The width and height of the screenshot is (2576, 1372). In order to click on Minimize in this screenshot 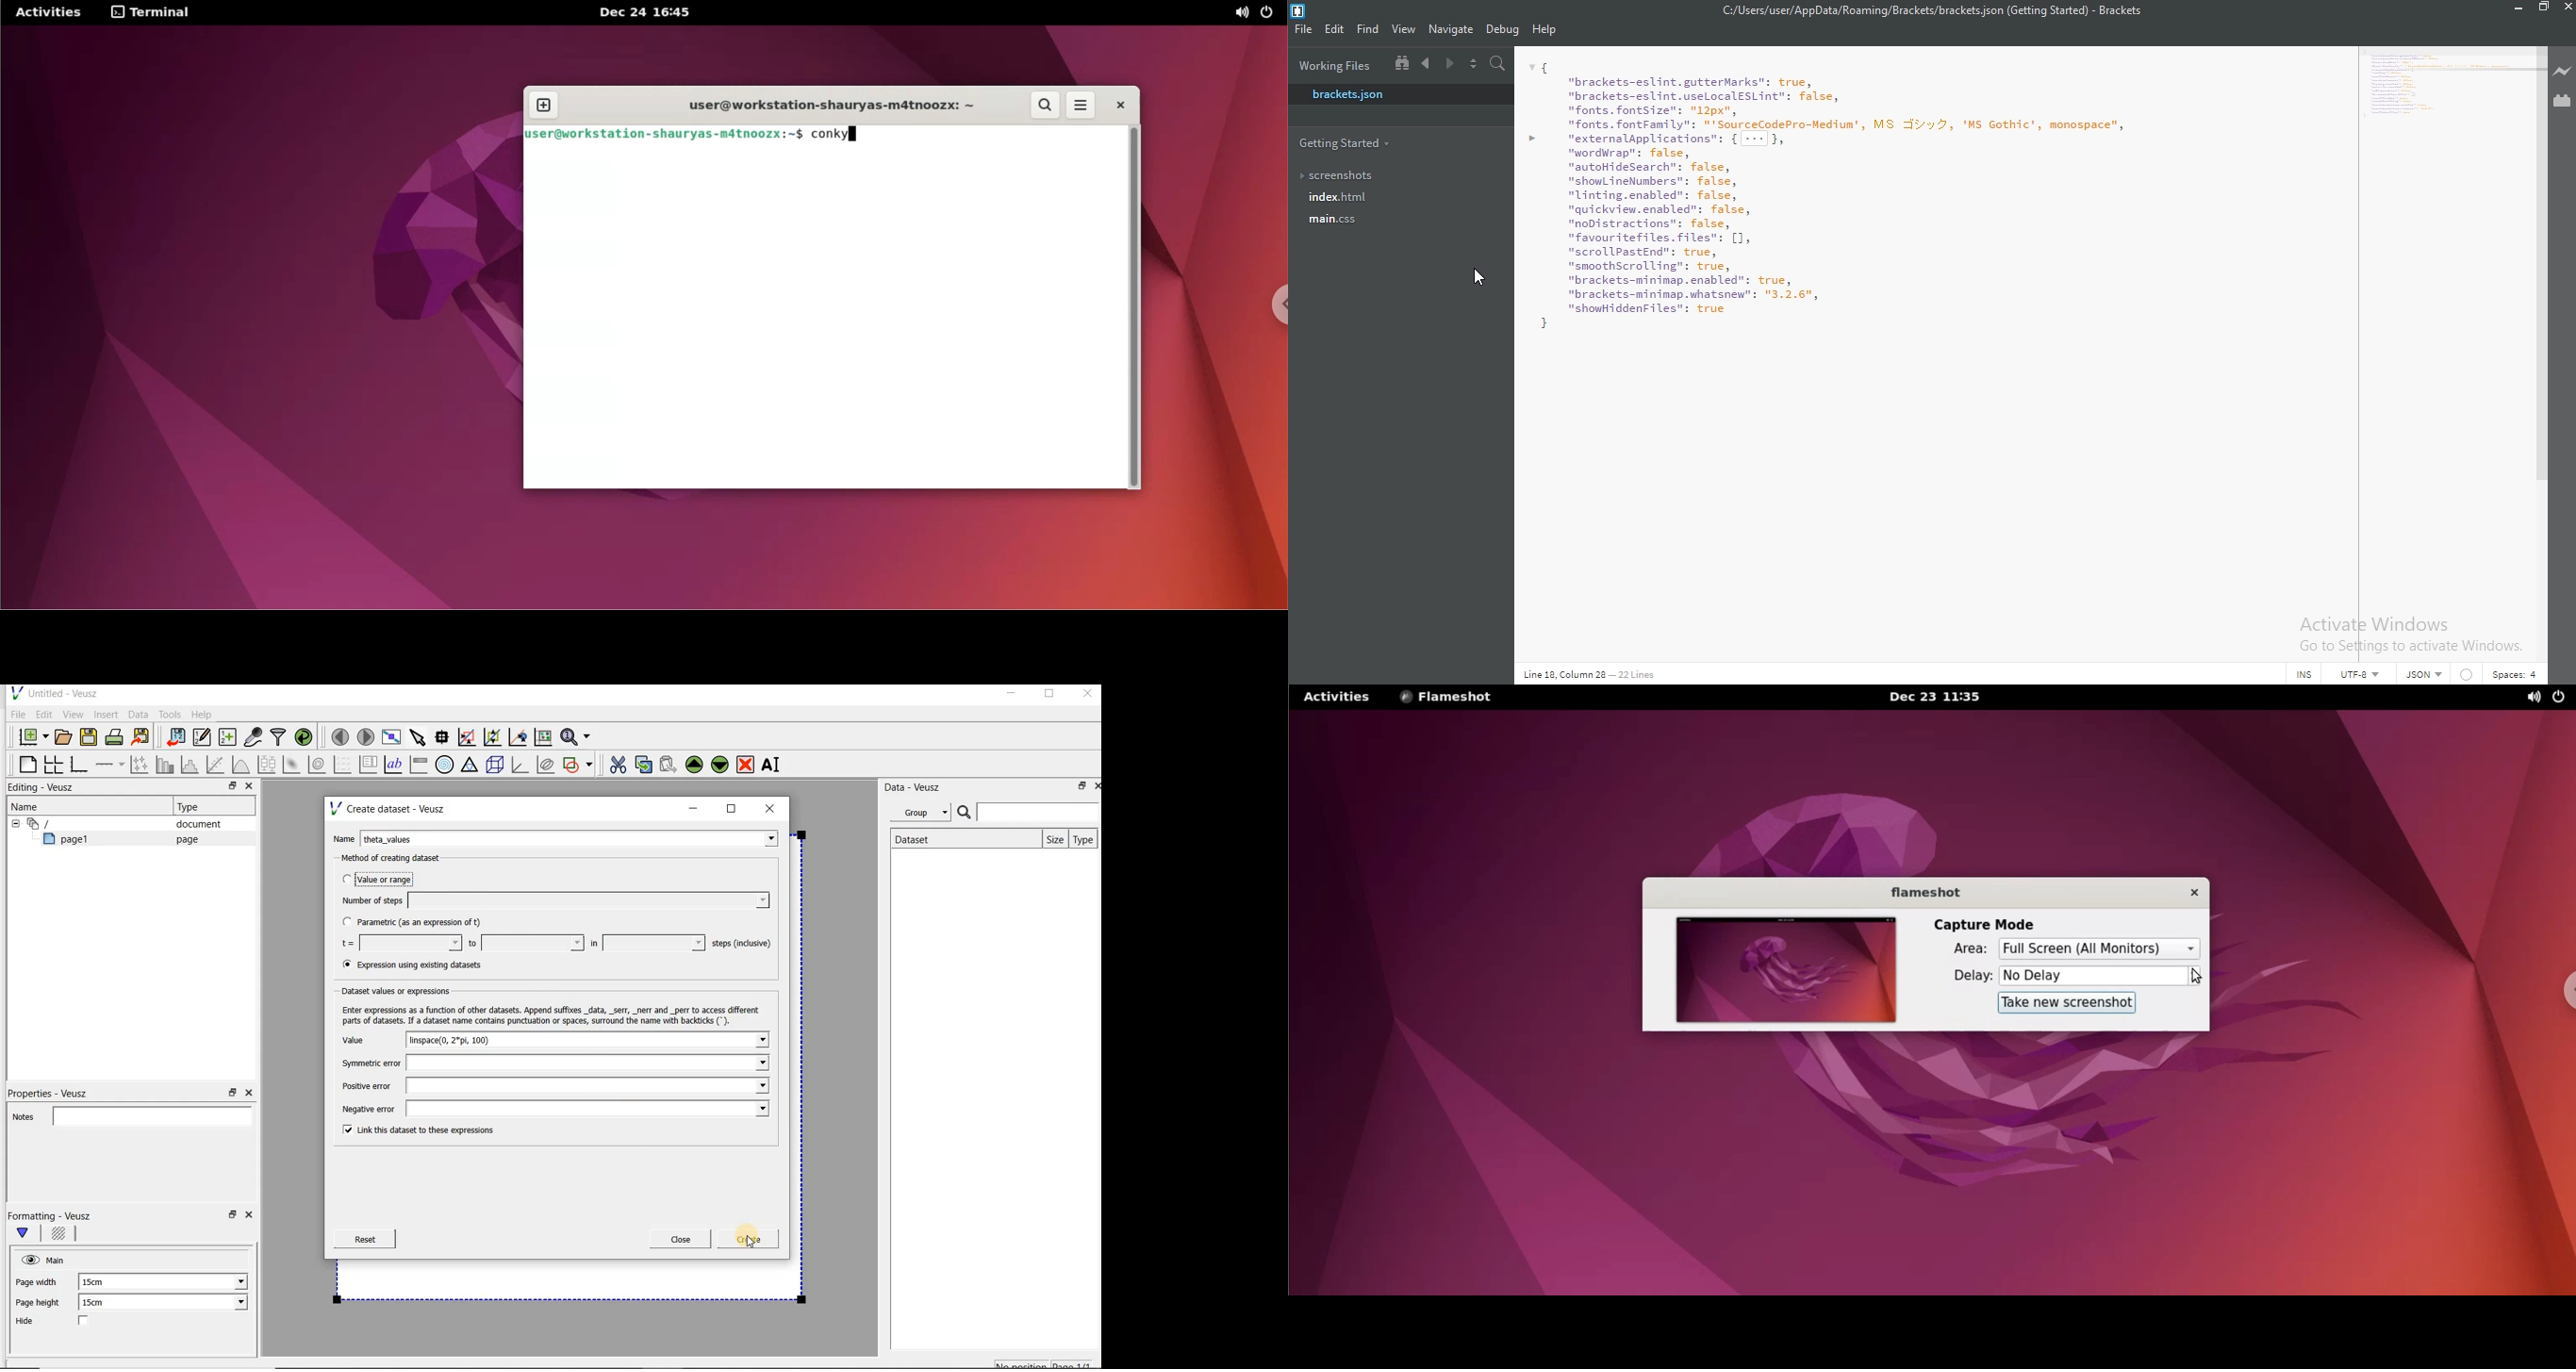, I will do `click(2514, 8)`.